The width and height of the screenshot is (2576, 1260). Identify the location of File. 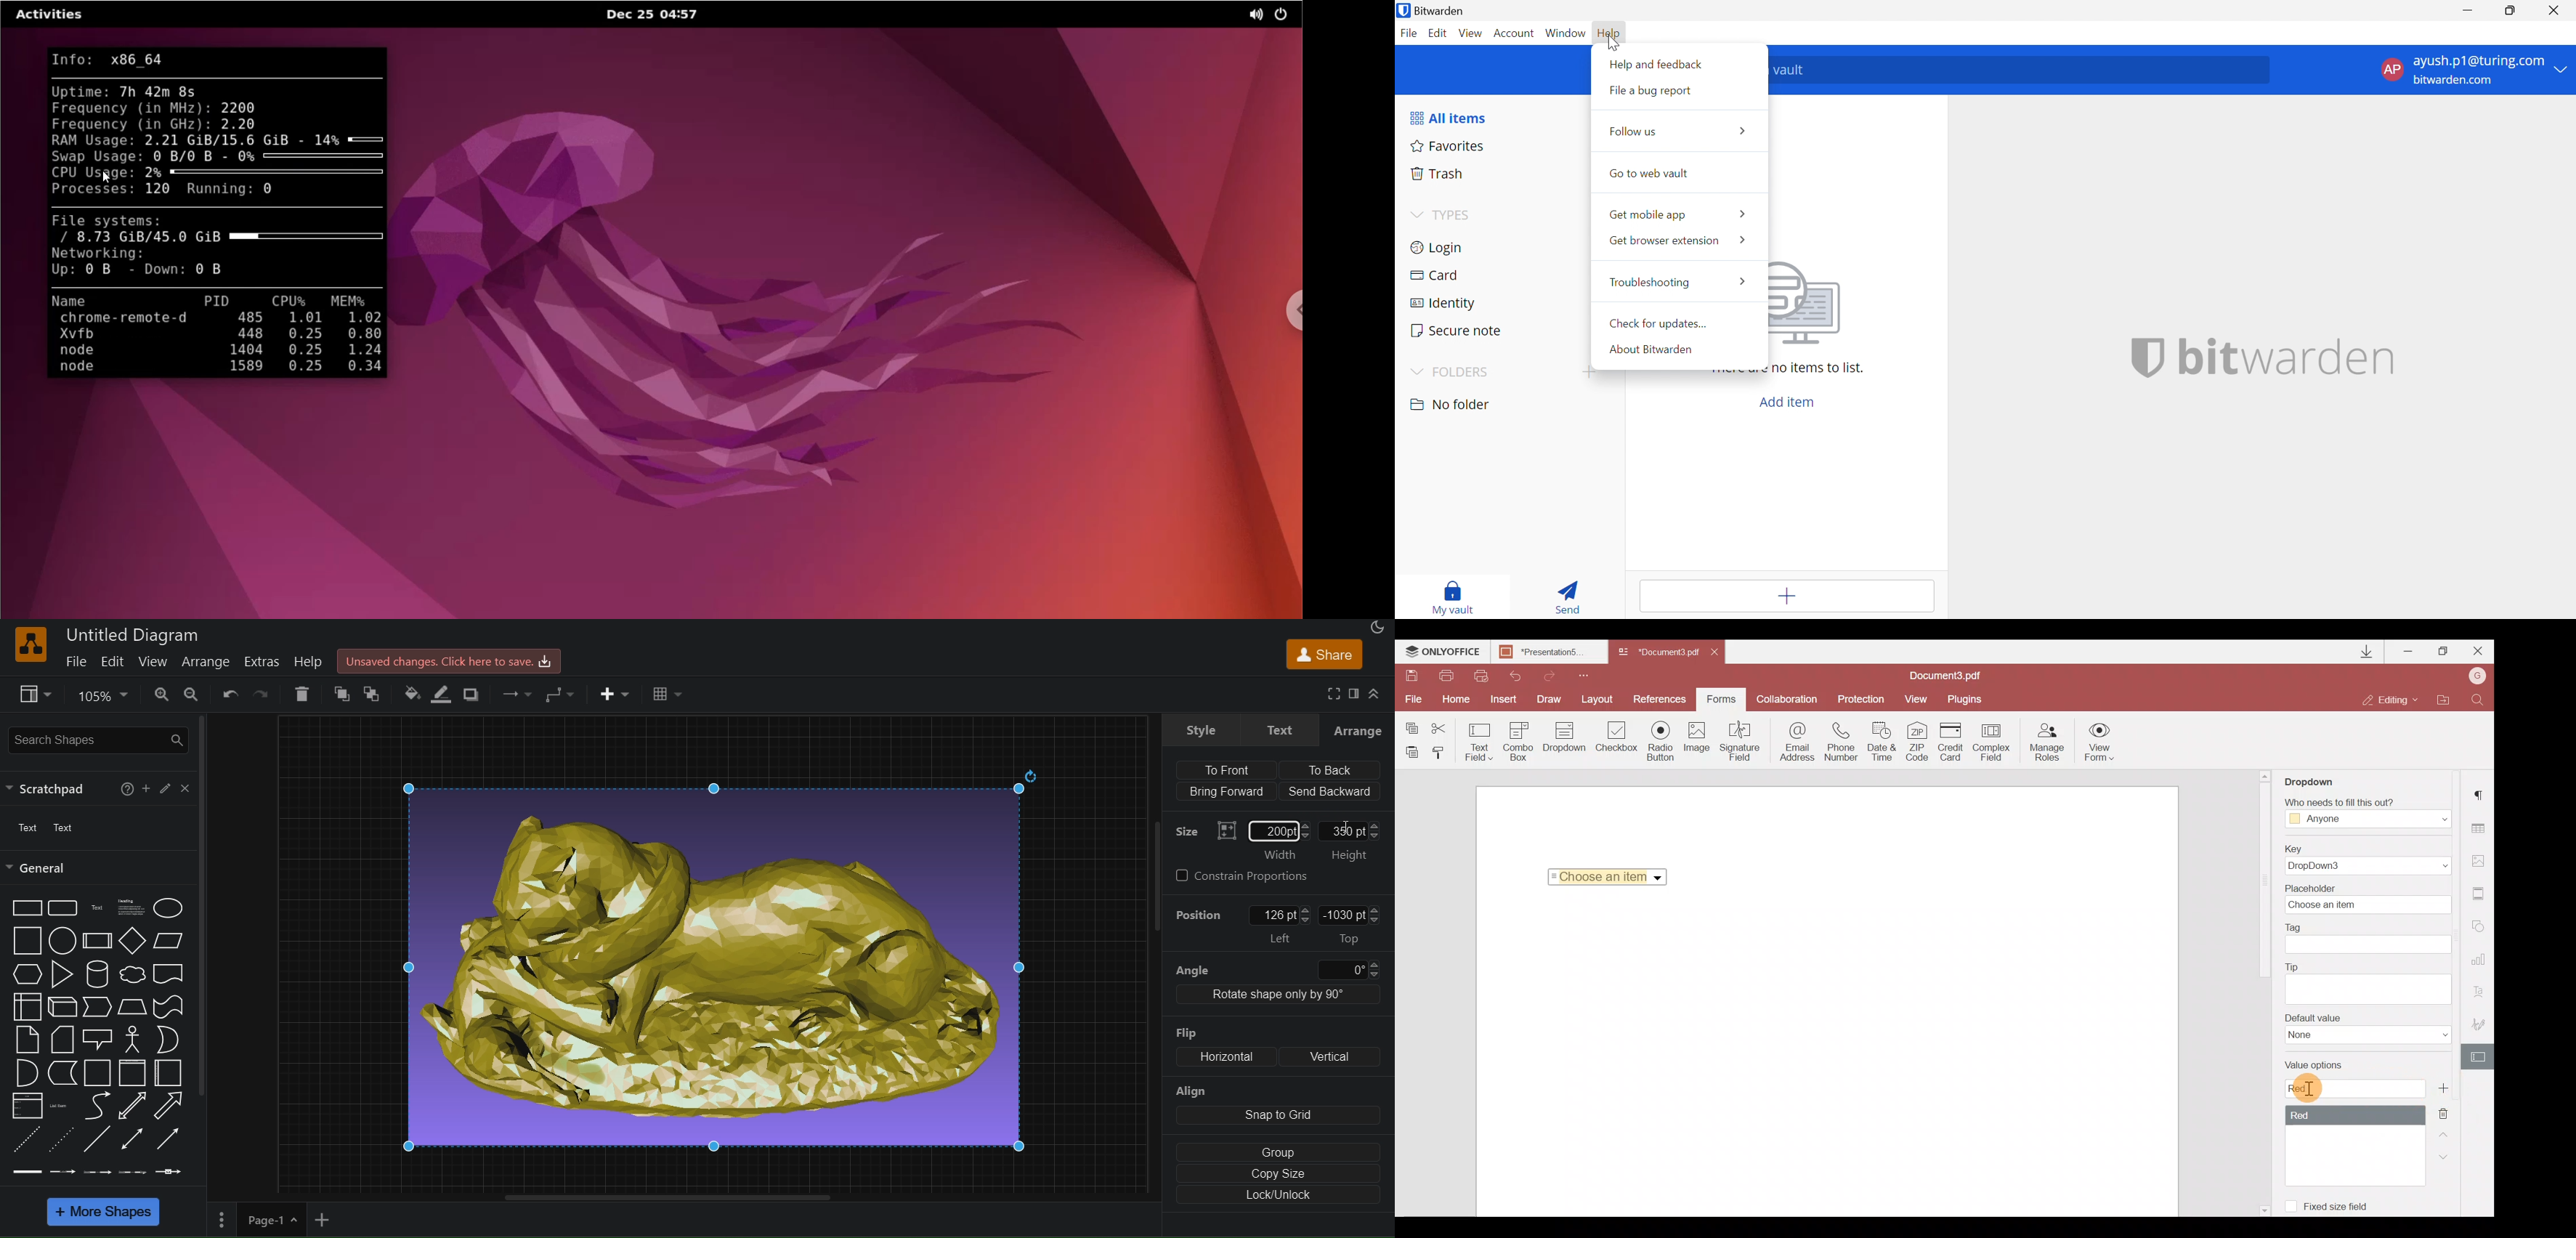
(1410, 32).